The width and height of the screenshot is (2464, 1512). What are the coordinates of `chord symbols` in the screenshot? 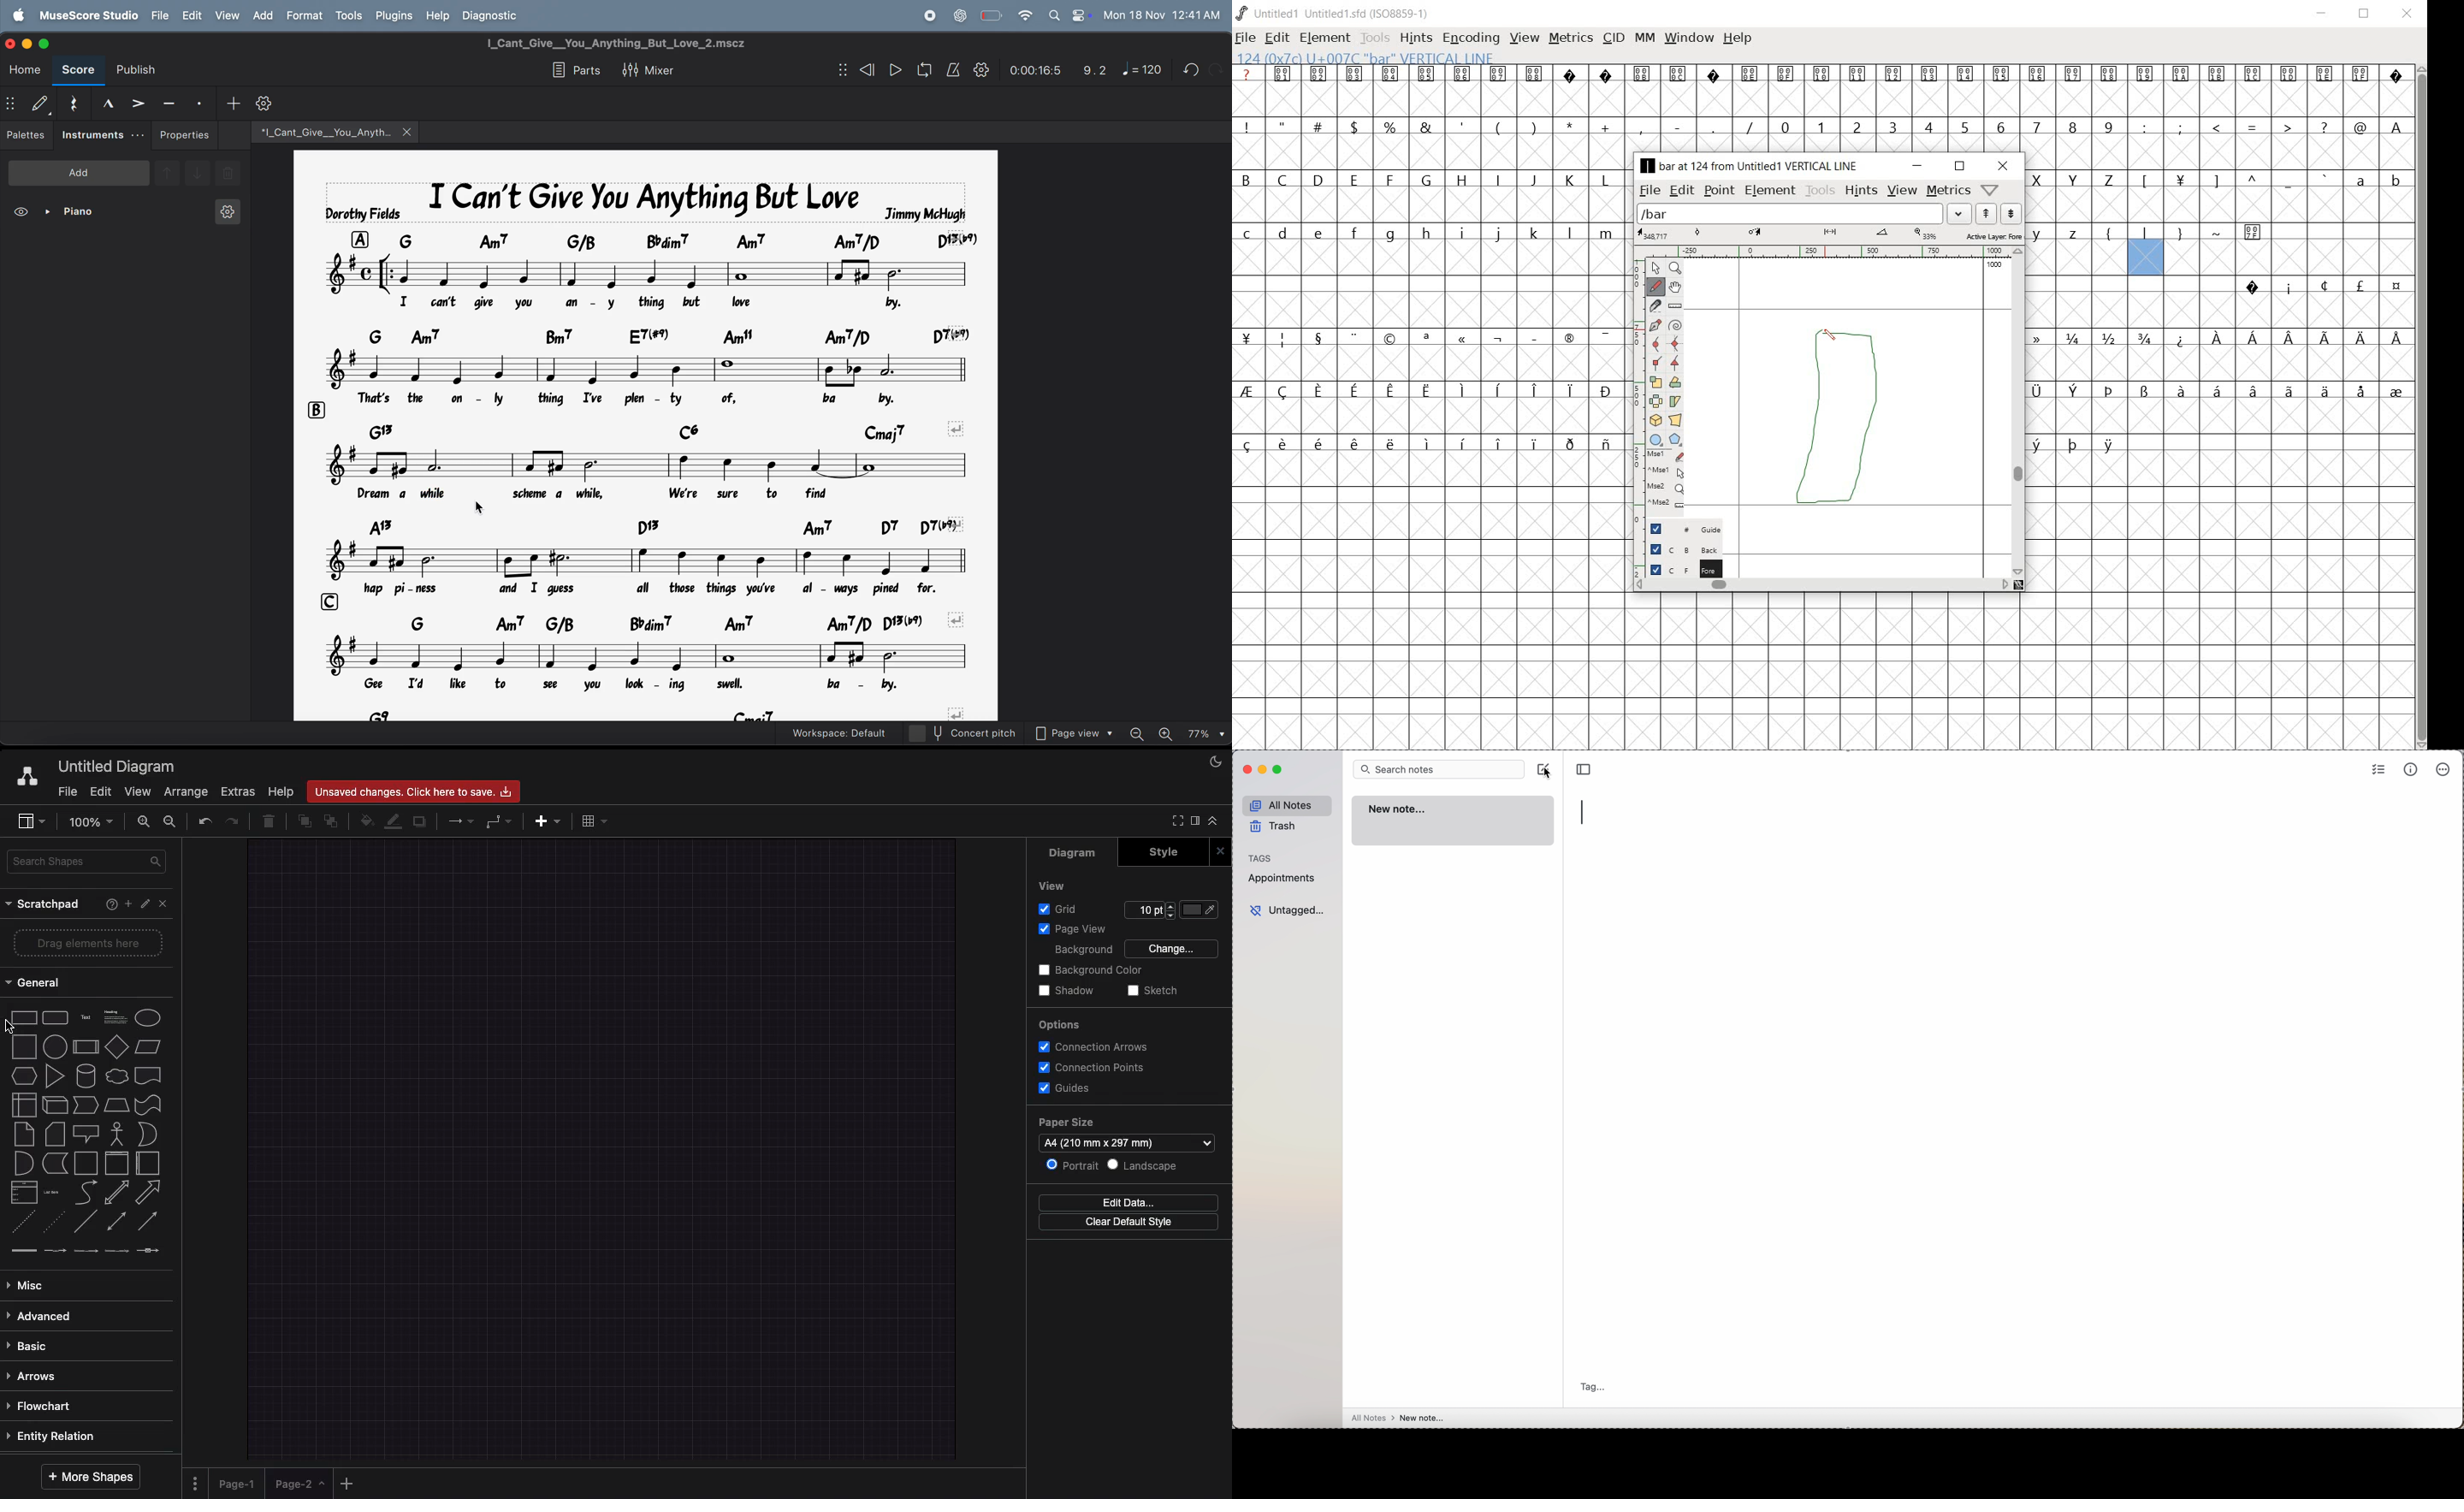 It's located at (688, 241).